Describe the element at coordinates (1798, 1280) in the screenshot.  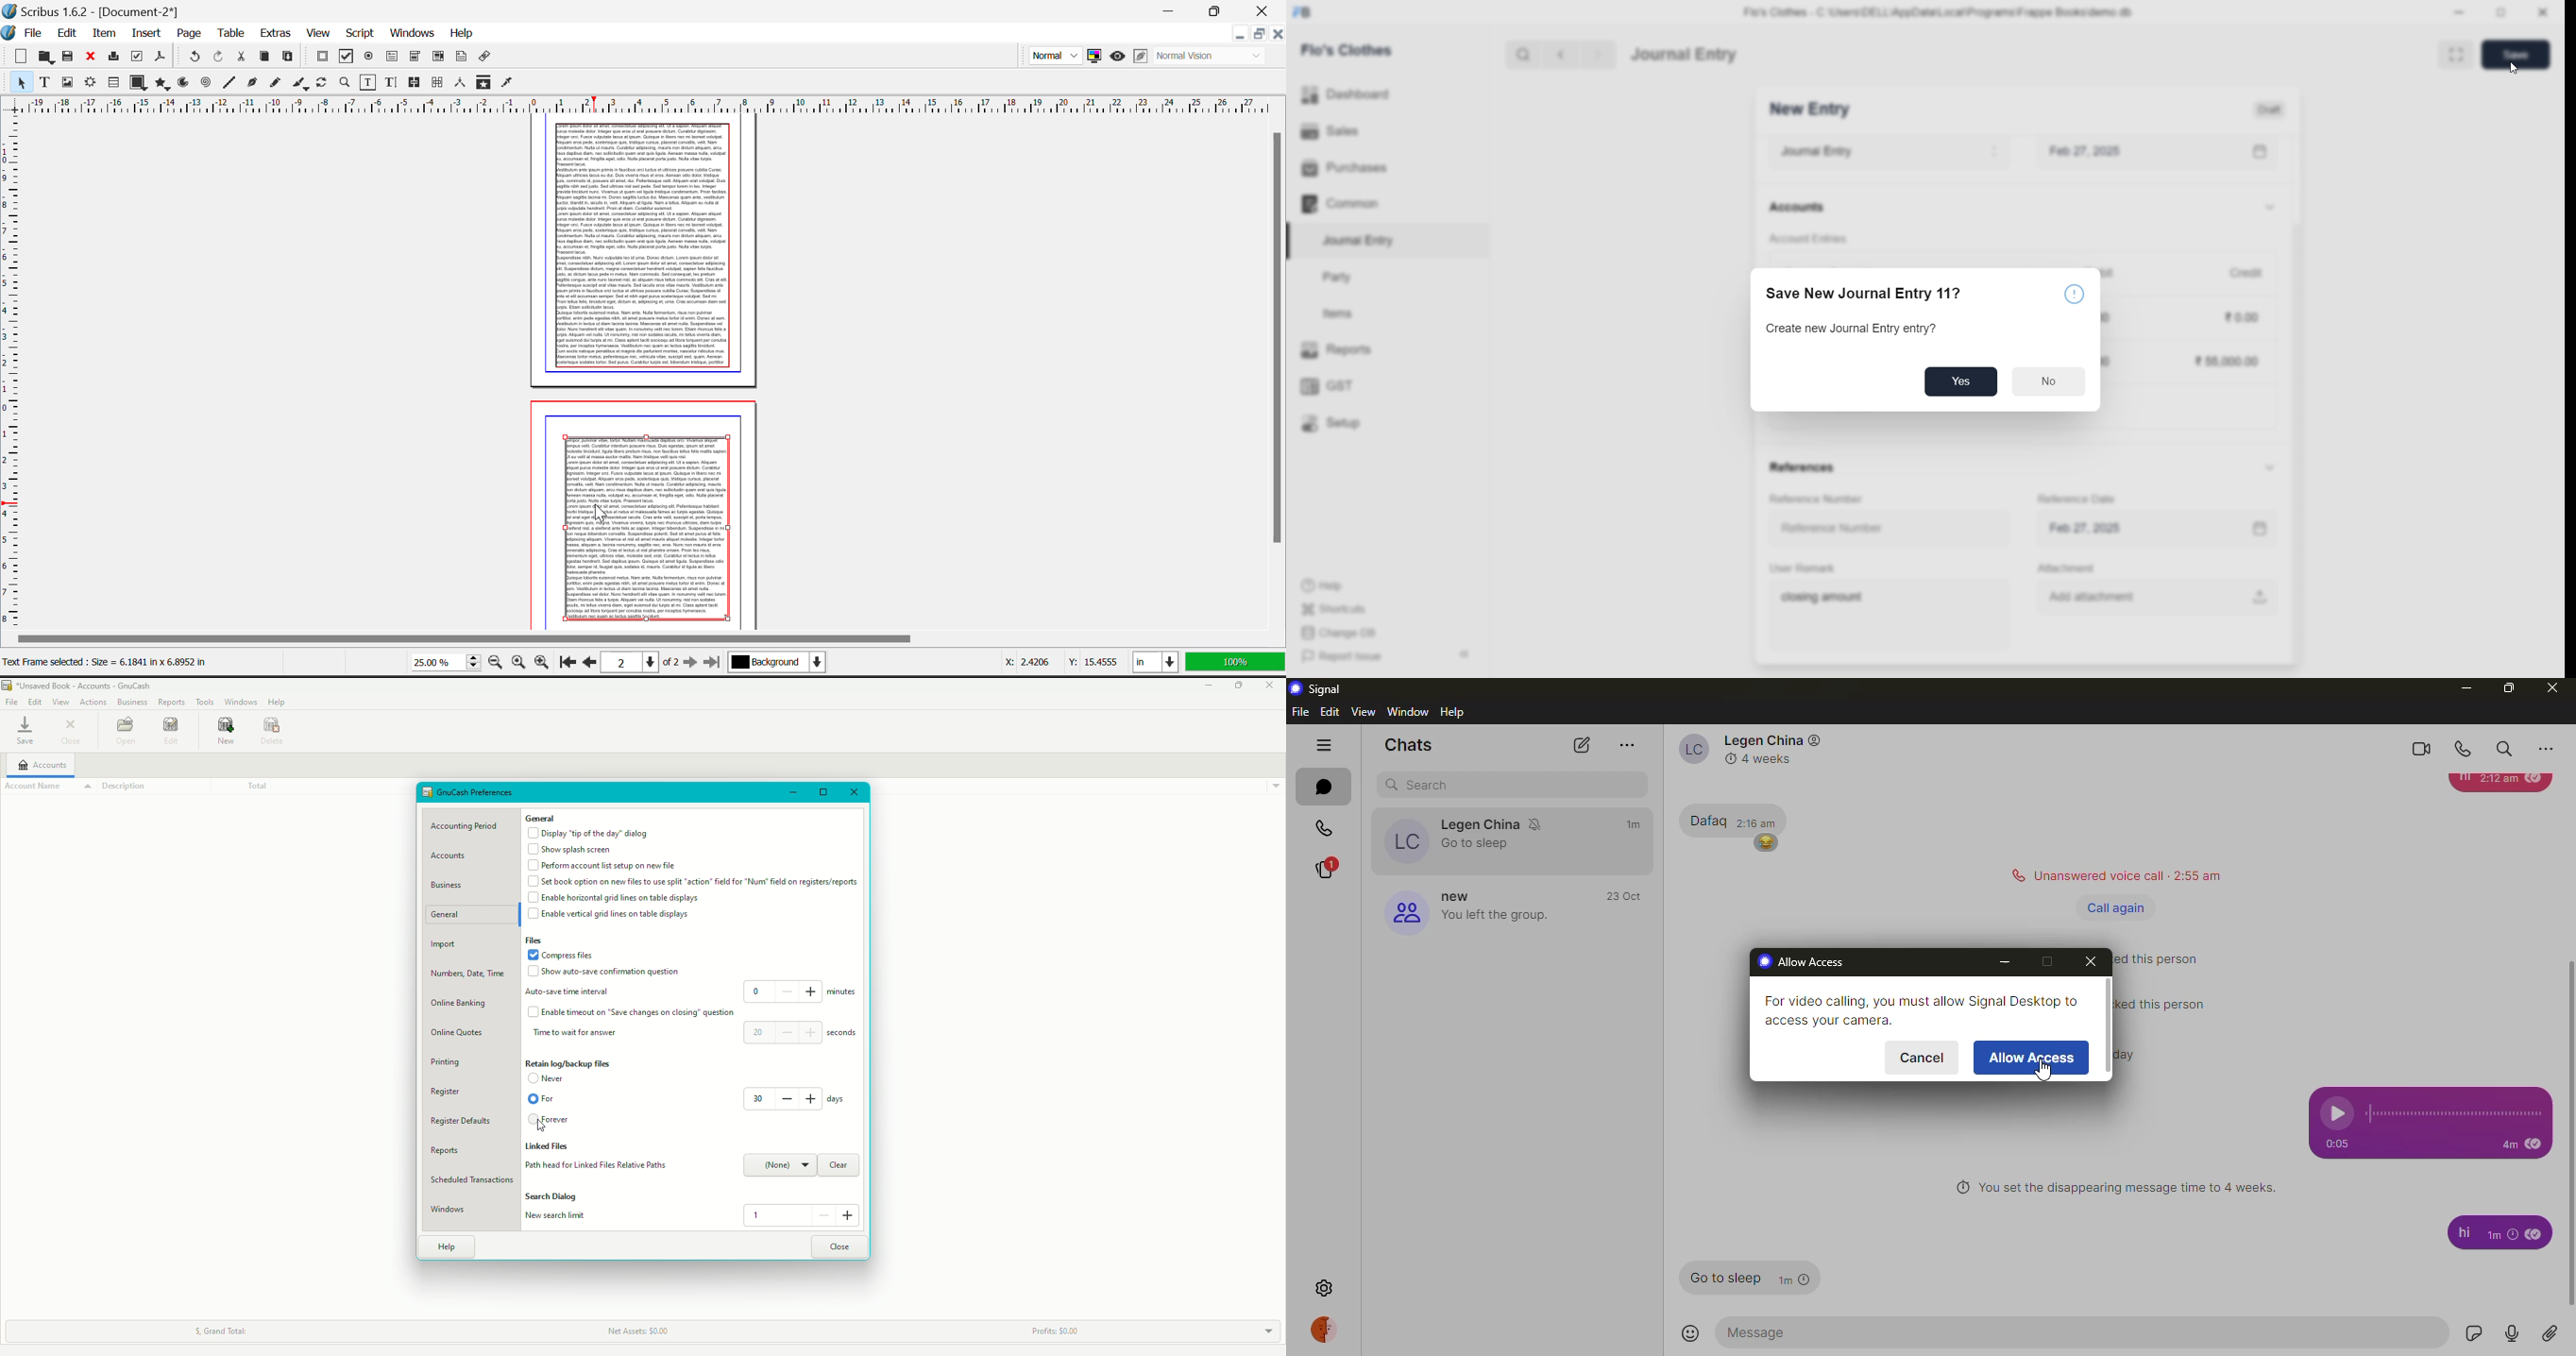
I see `1m` at that location.